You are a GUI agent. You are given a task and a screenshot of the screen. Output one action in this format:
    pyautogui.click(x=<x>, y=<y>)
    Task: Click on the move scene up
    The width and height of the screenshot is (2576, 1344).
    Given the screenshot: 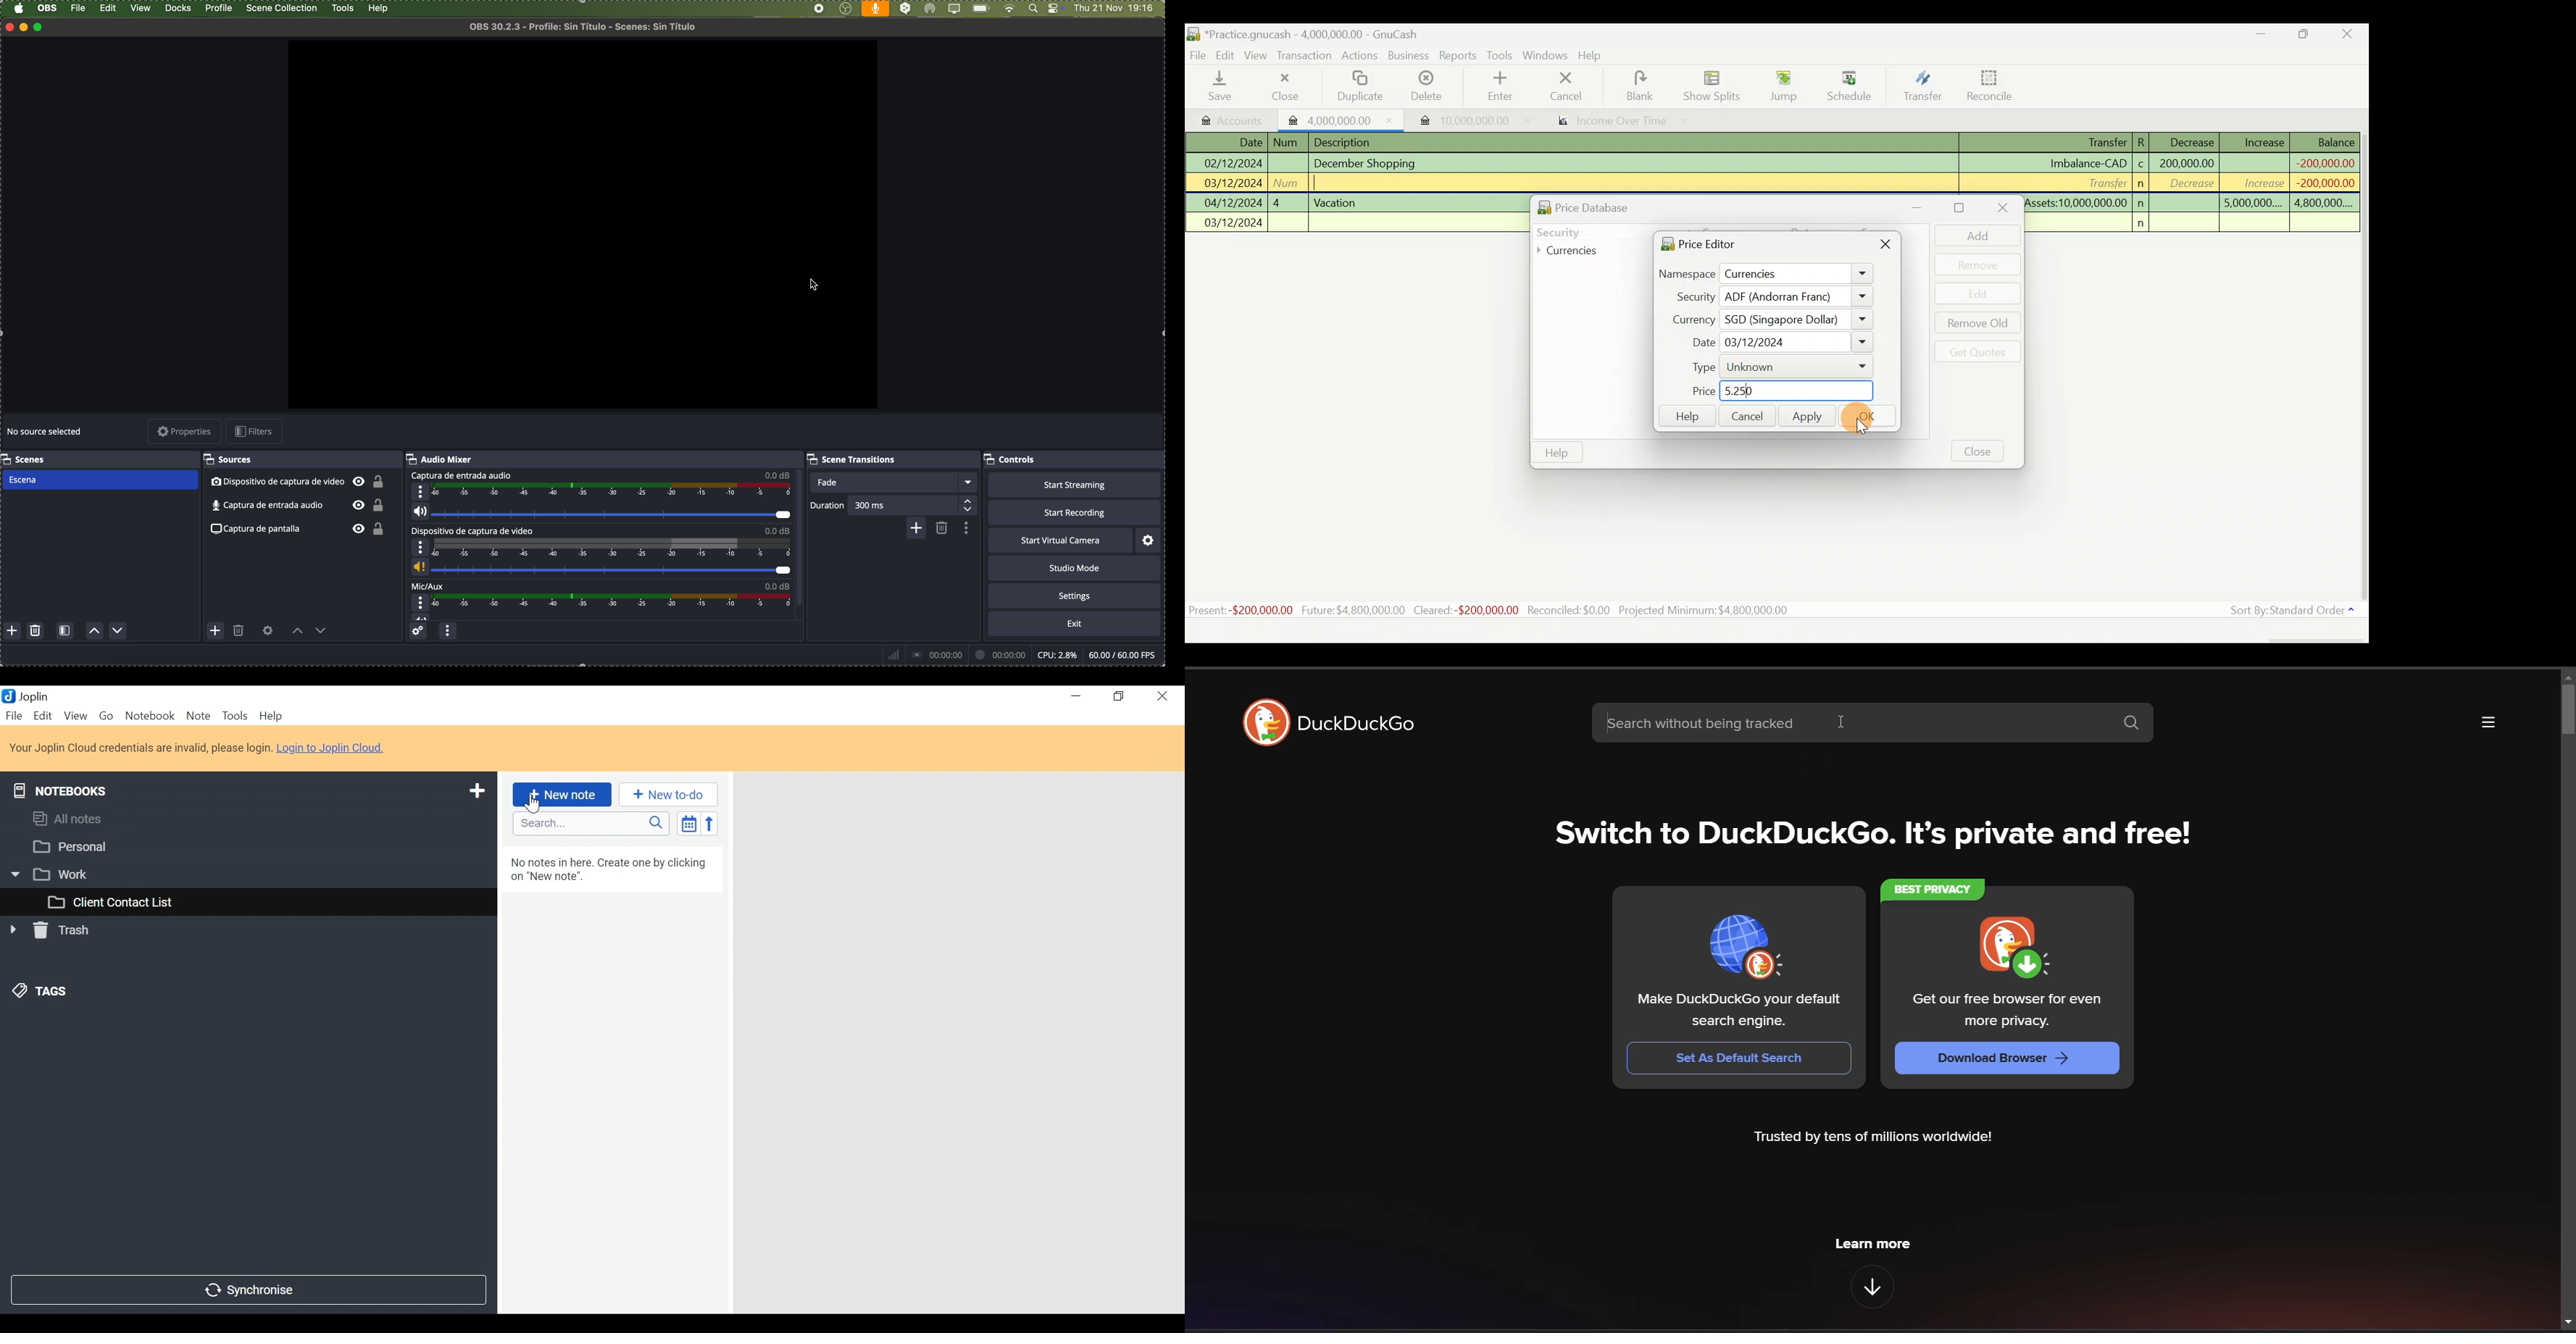 What is the action you would take?
    pyautogui.click(x=95, y=631)
    